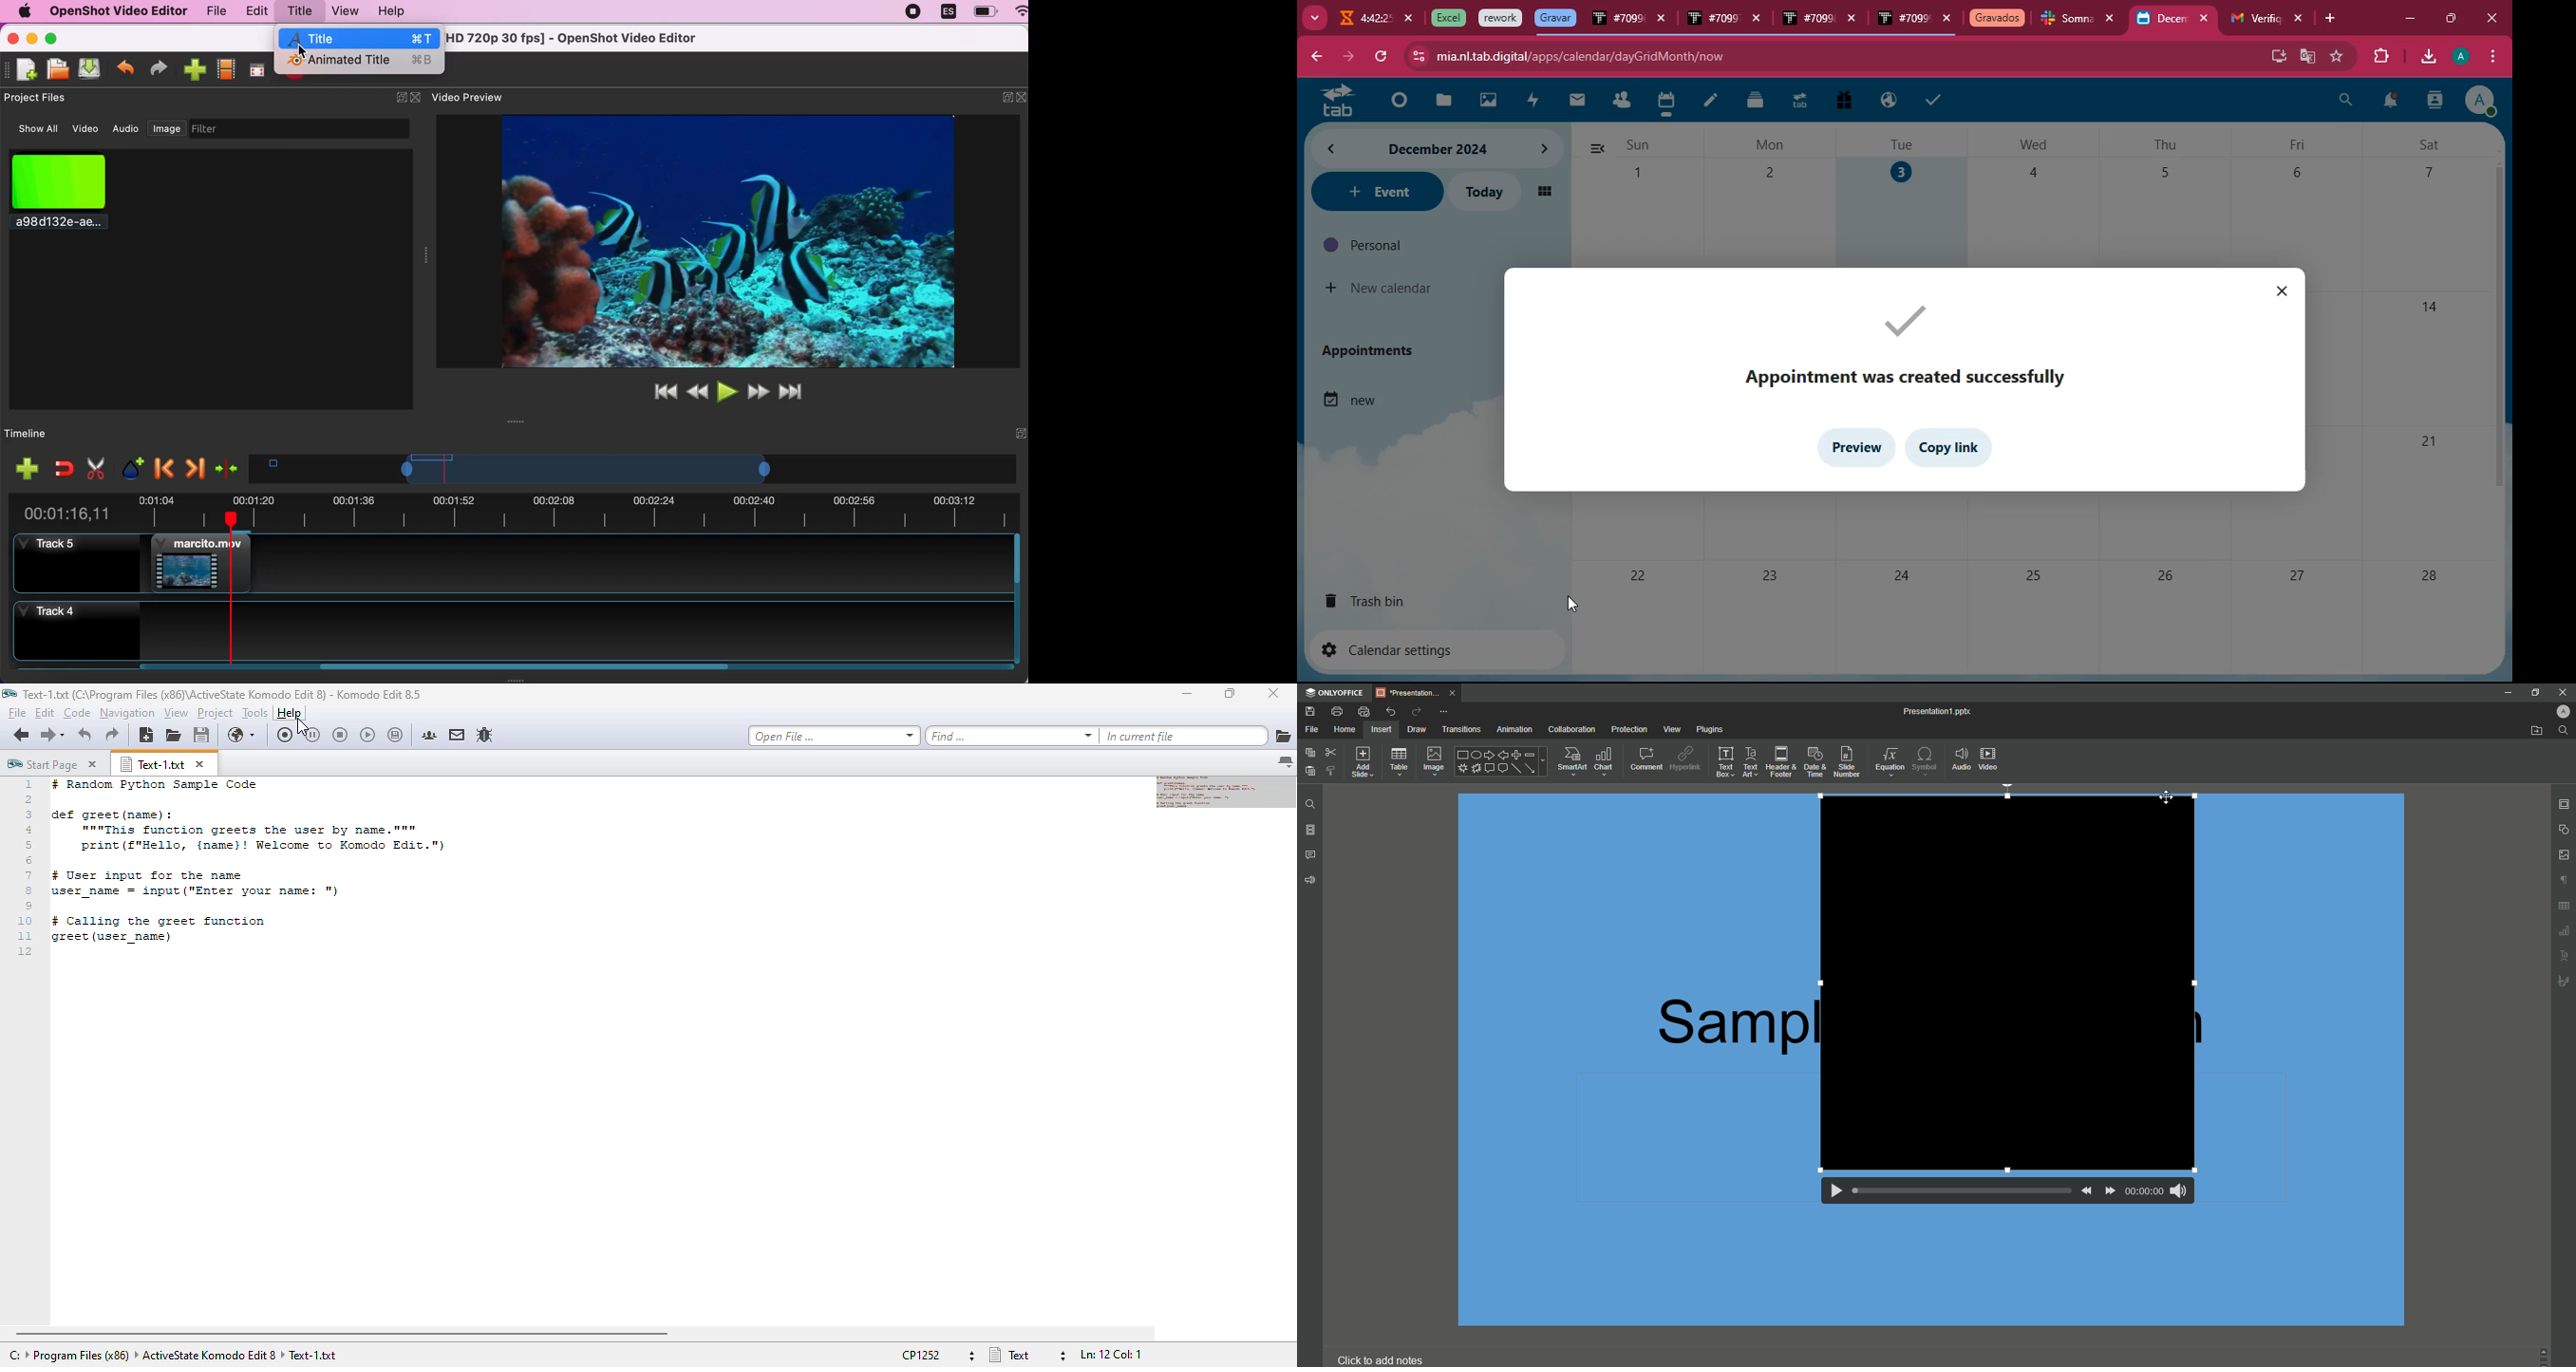 Image resolution: width=2576 pixels, height=1372 pixels. What do you see at coordinates (1489, 102) in the screenshot?
I see `image` at bounding box center [1489, 102].